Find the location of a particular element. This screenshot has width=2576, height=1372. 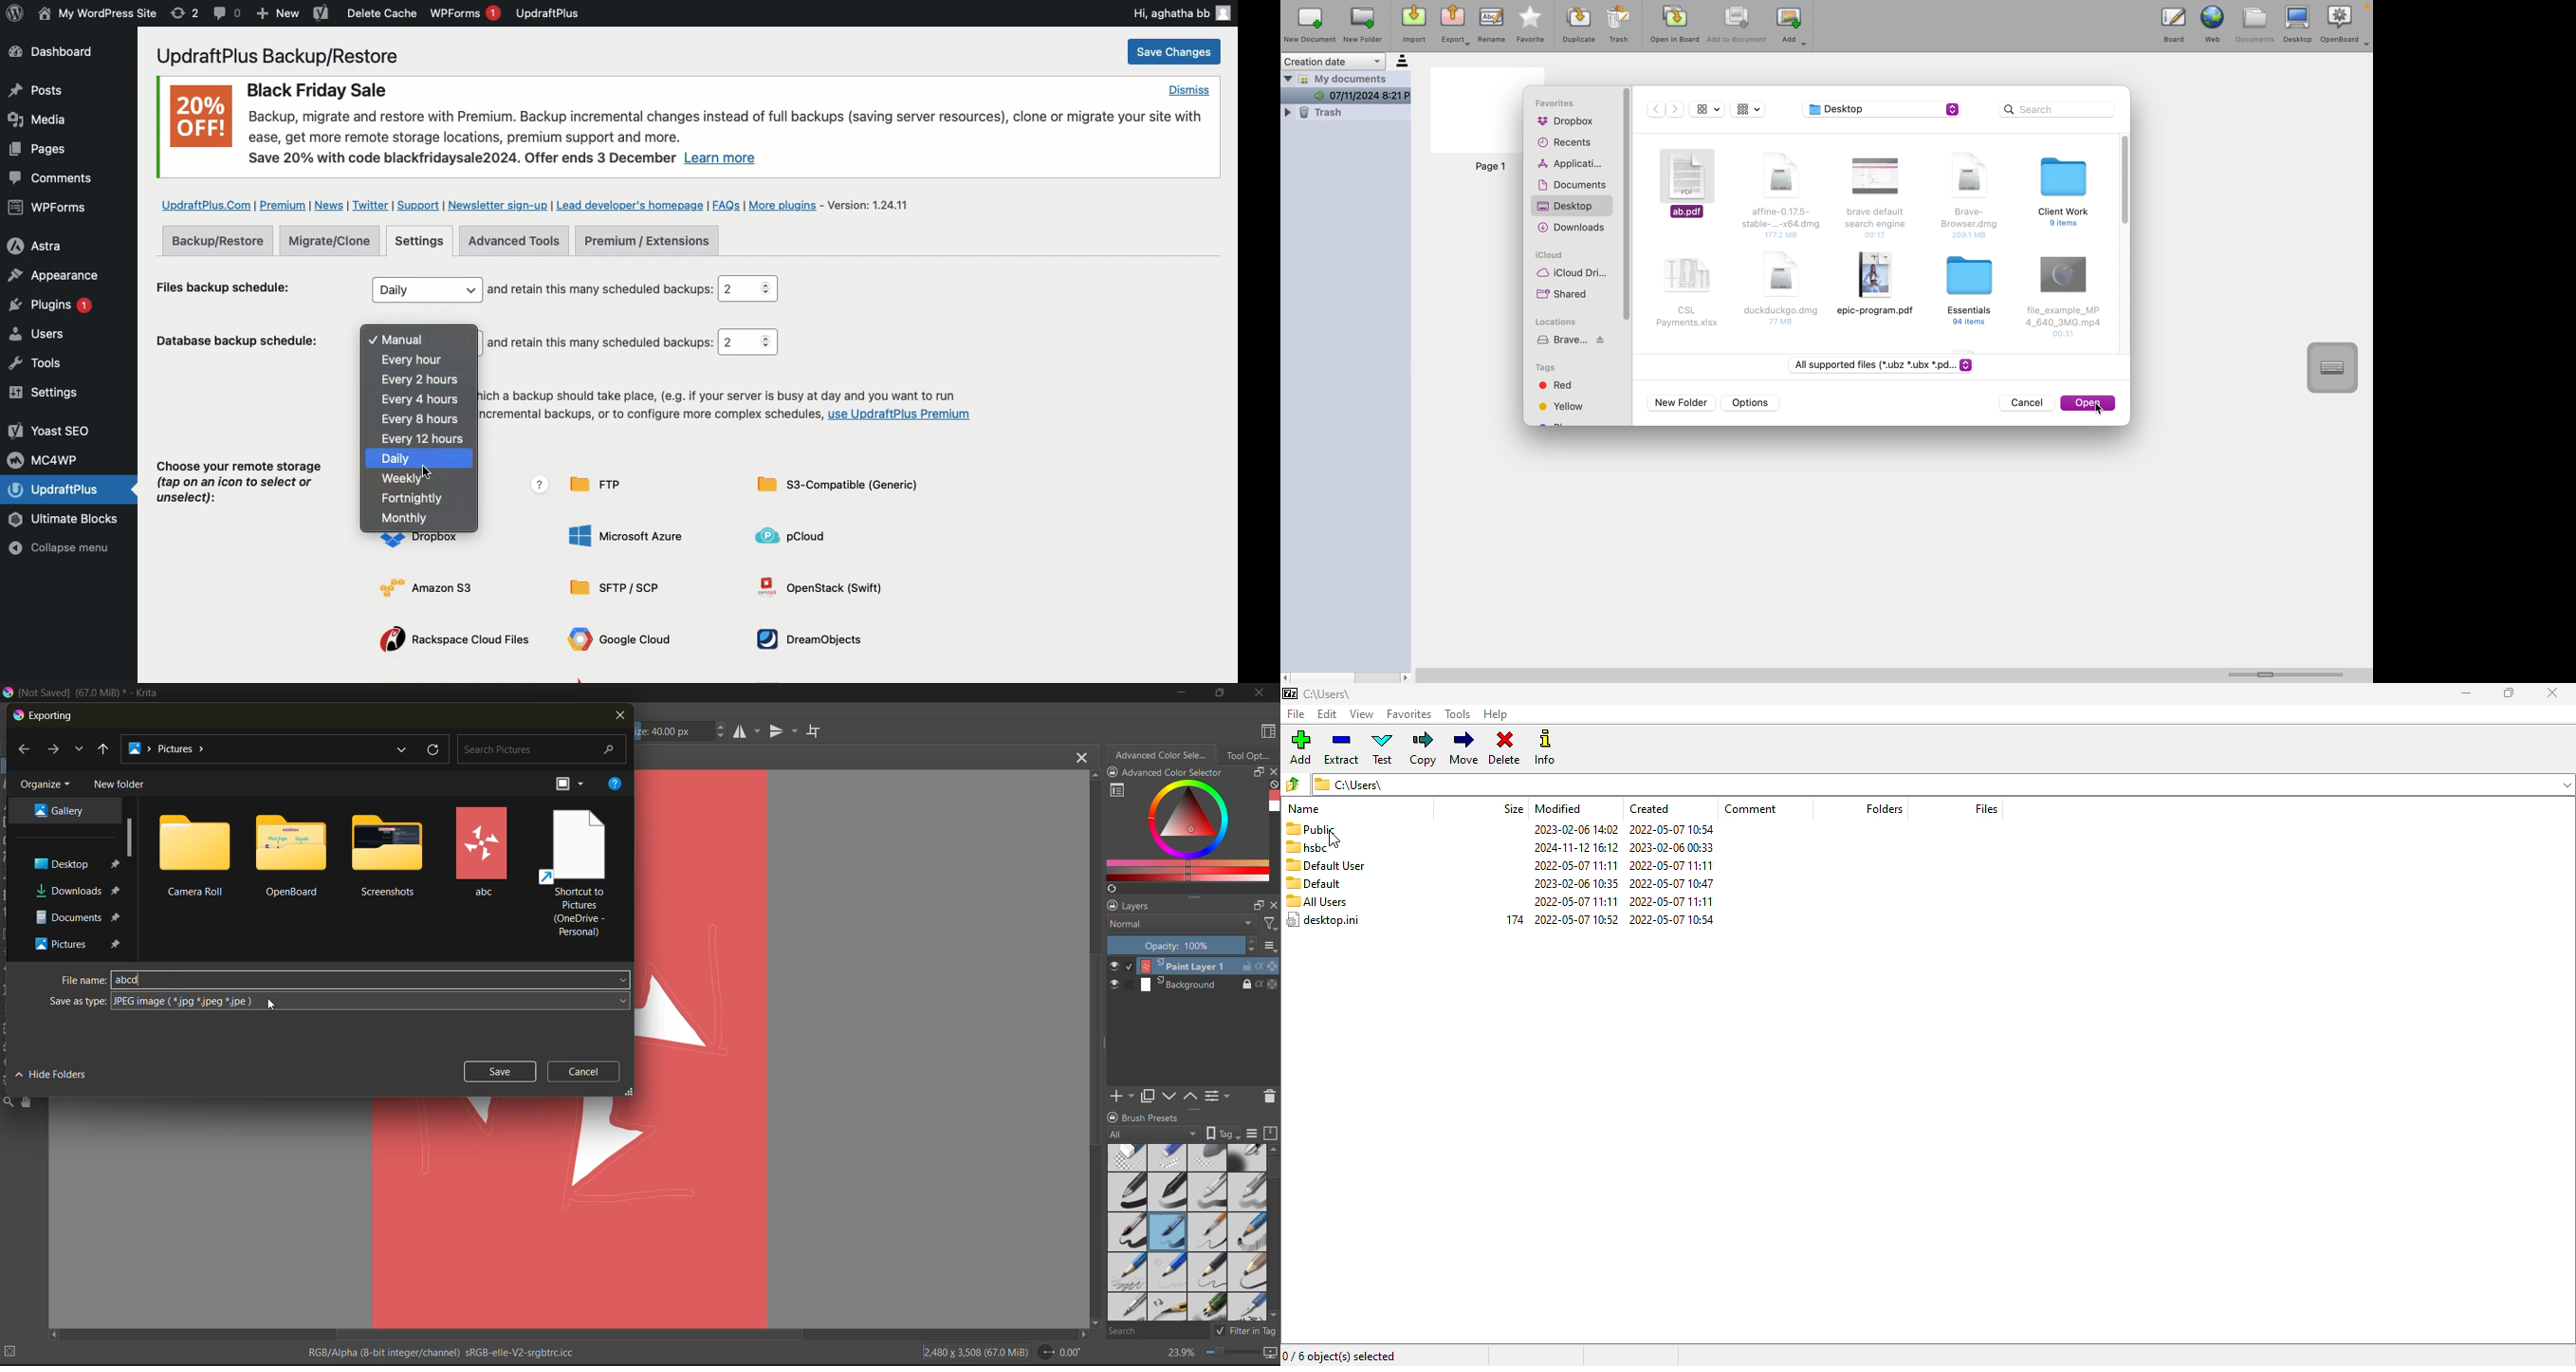

2022-05-07 11:11 is located at coordinates (1570, 865).